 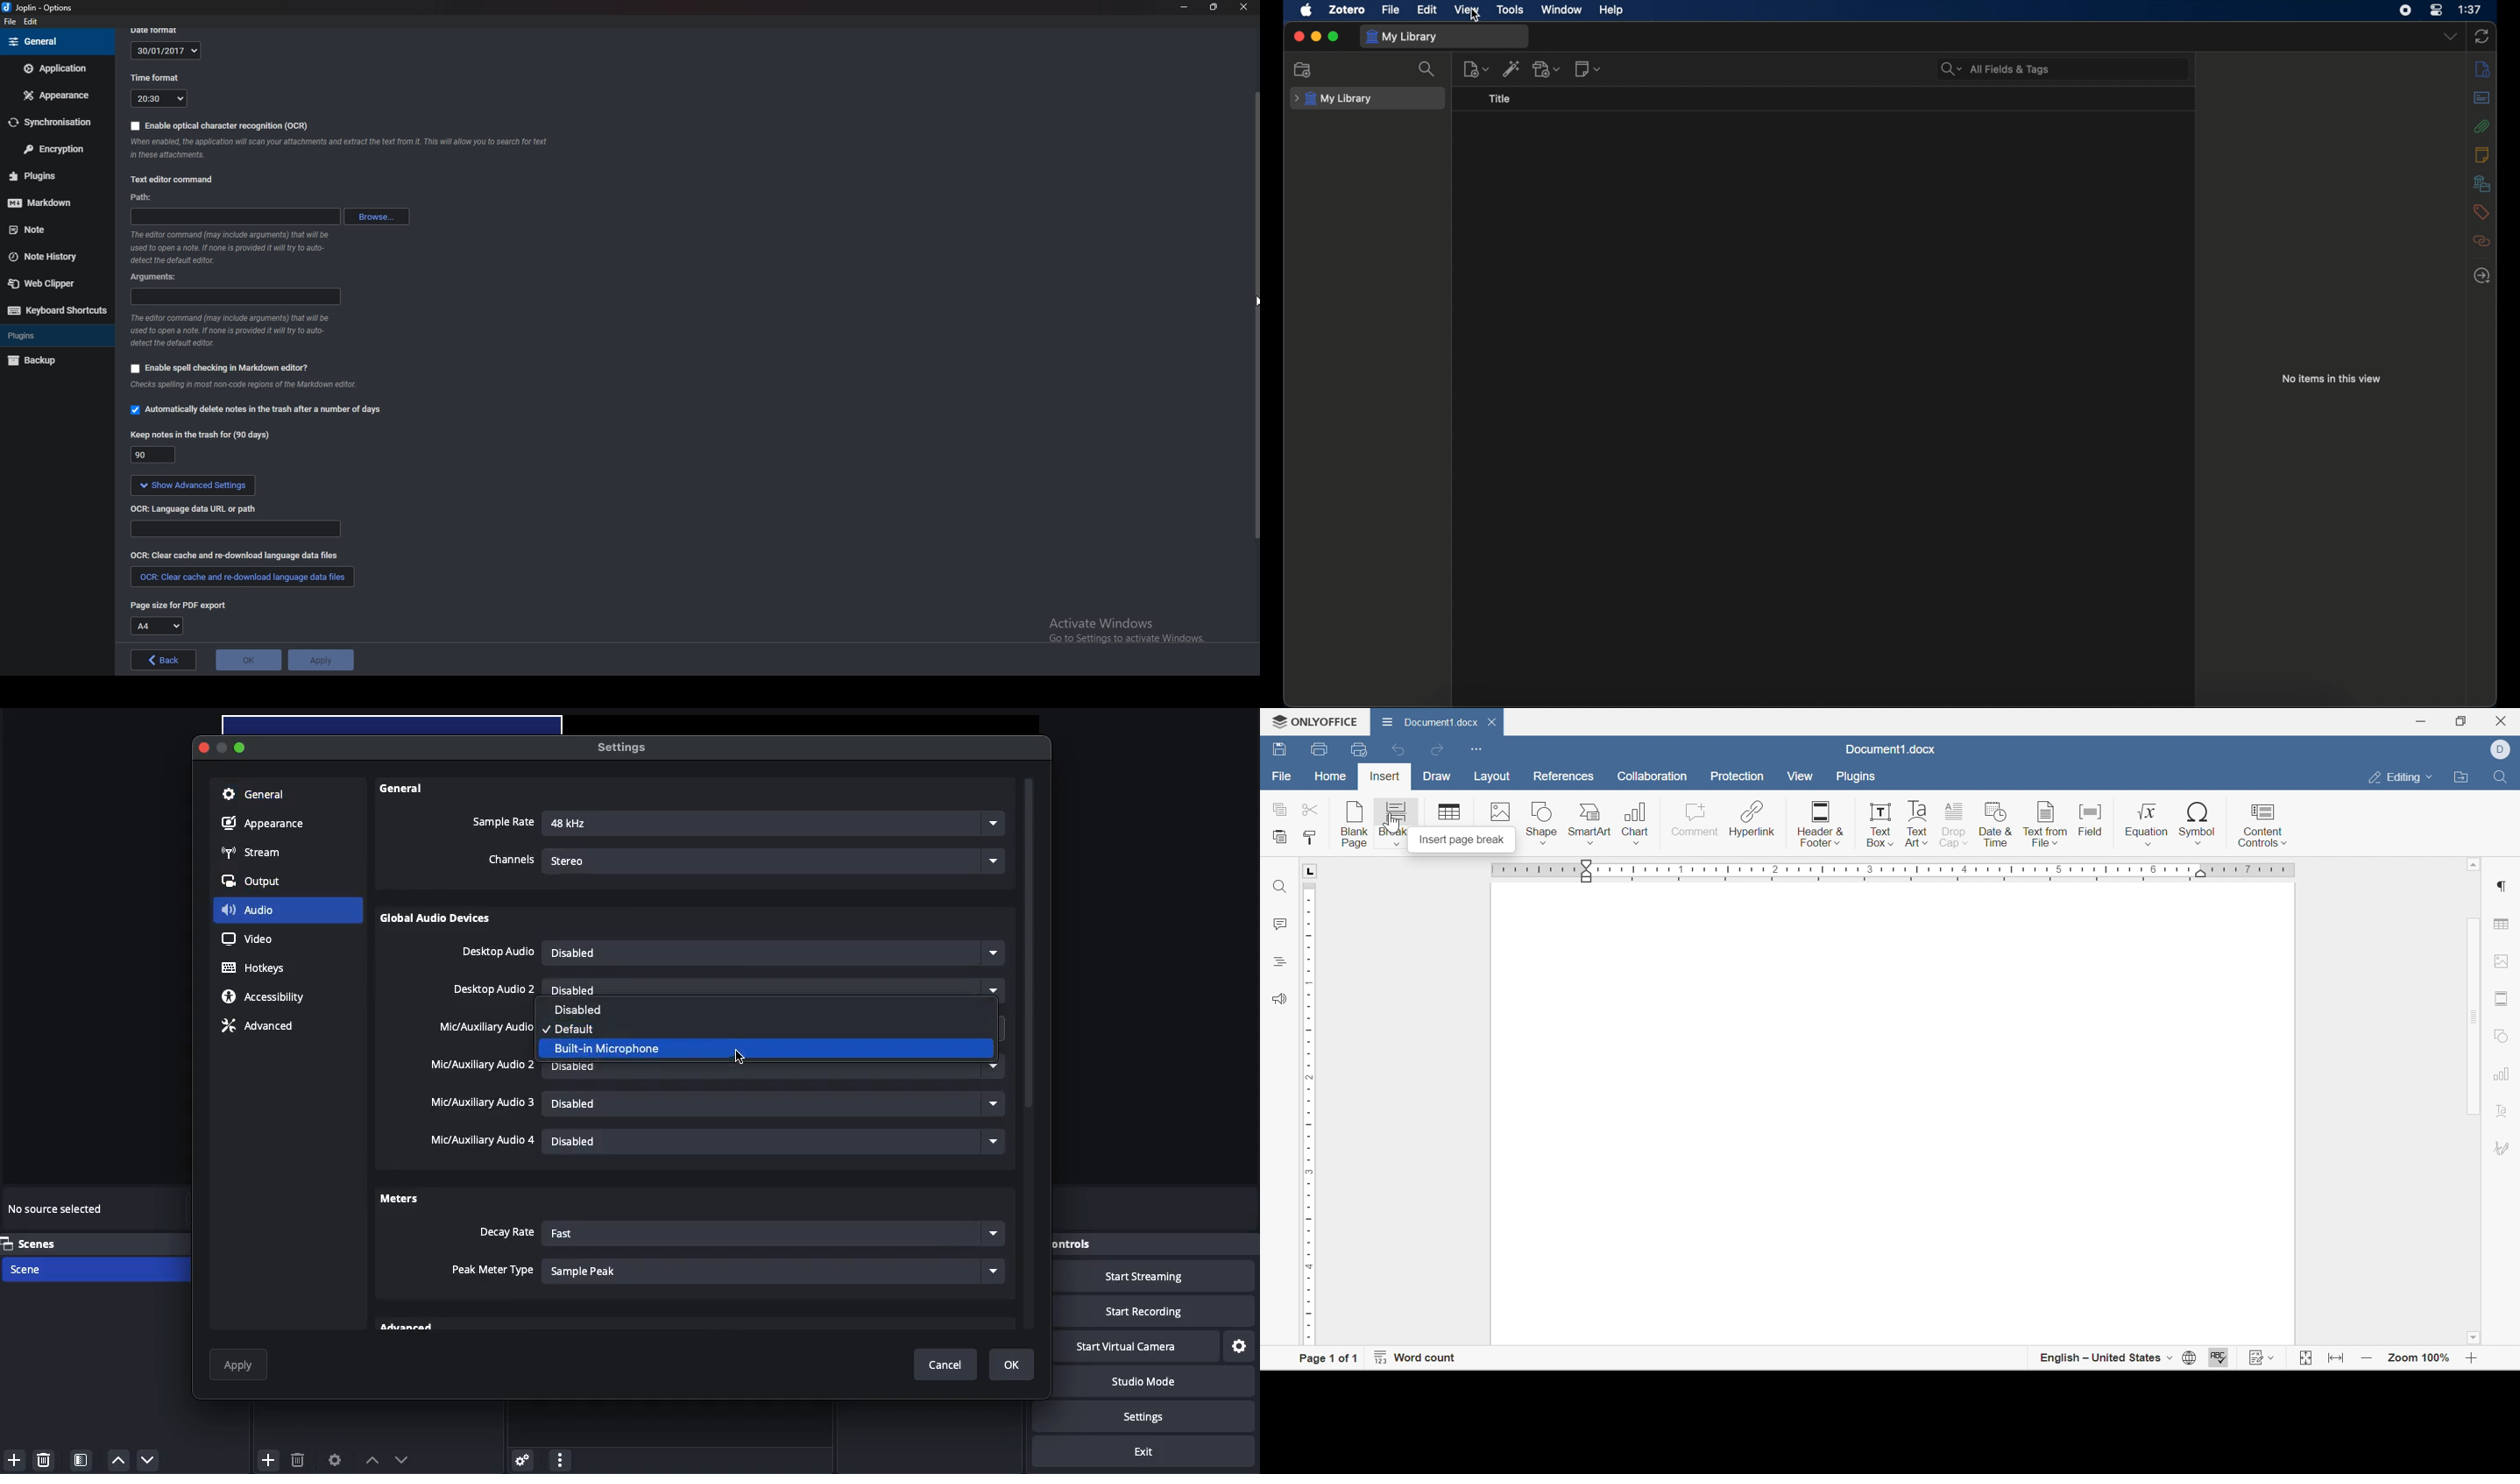 I want to click on Meters, so click(x=399, y=1197).